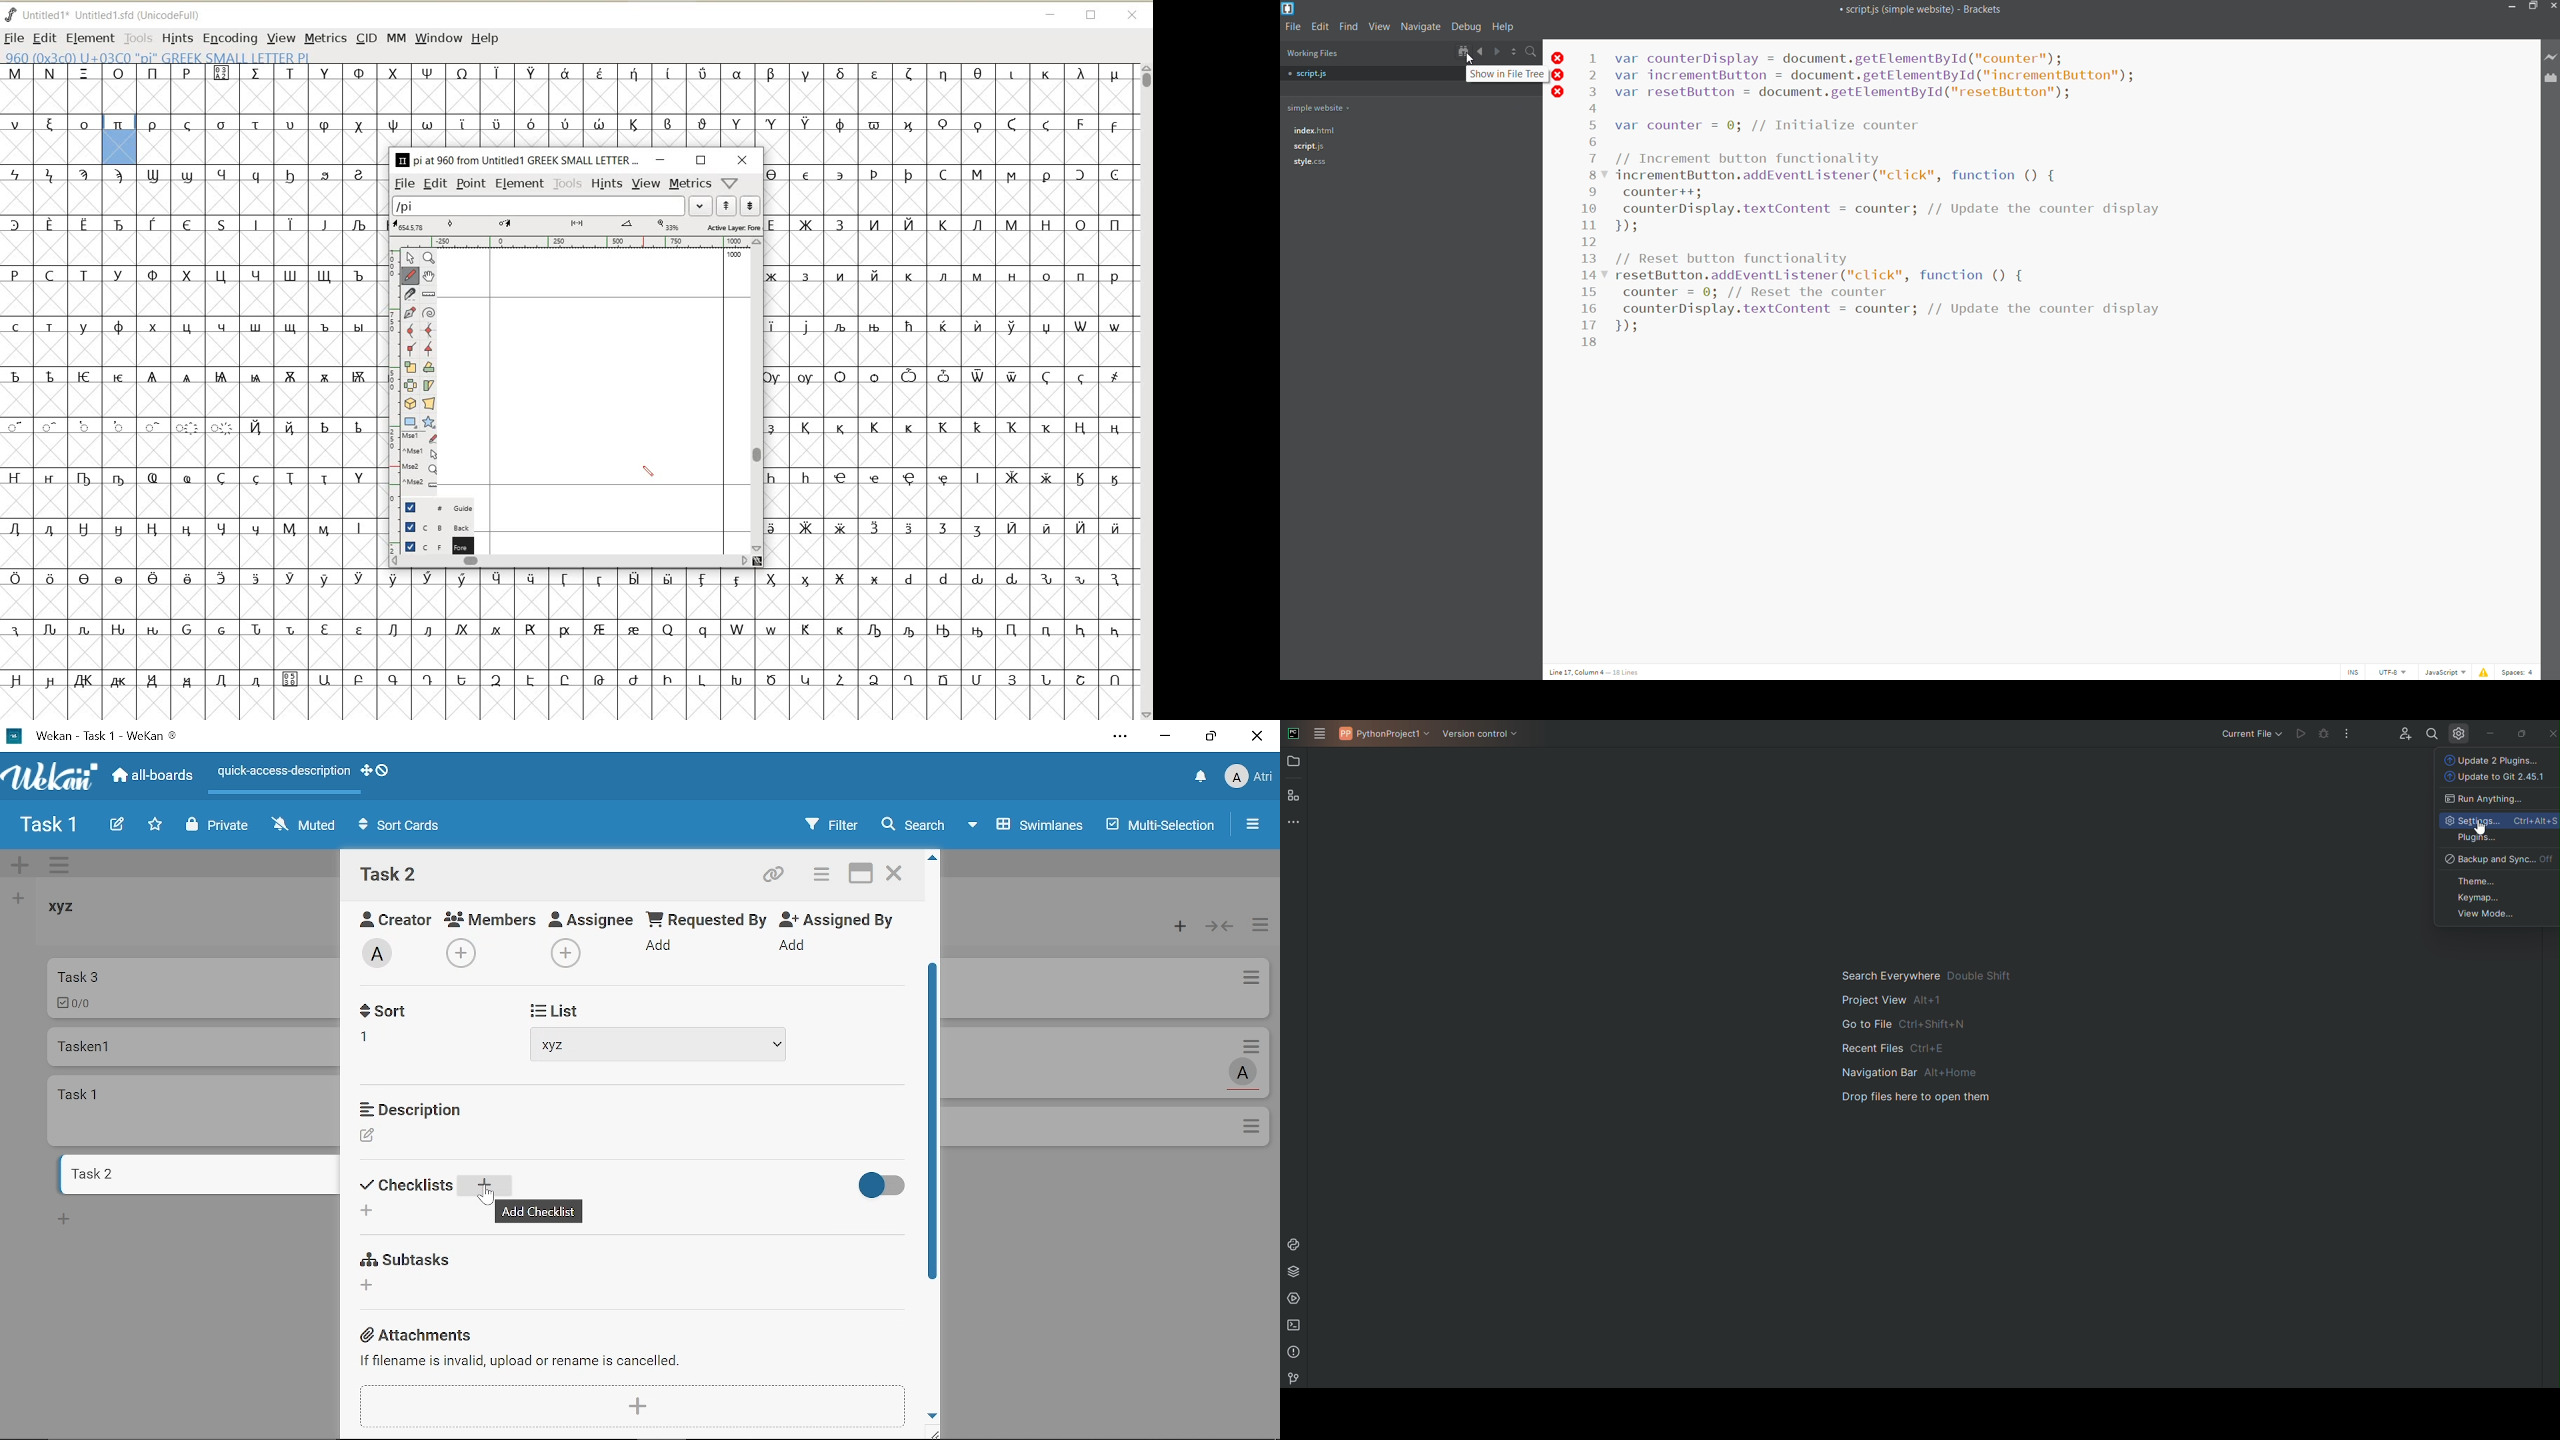 The width and height of the screenshot is (2576, 1456). I want to click on navigation bar, so click(1909, 1074).